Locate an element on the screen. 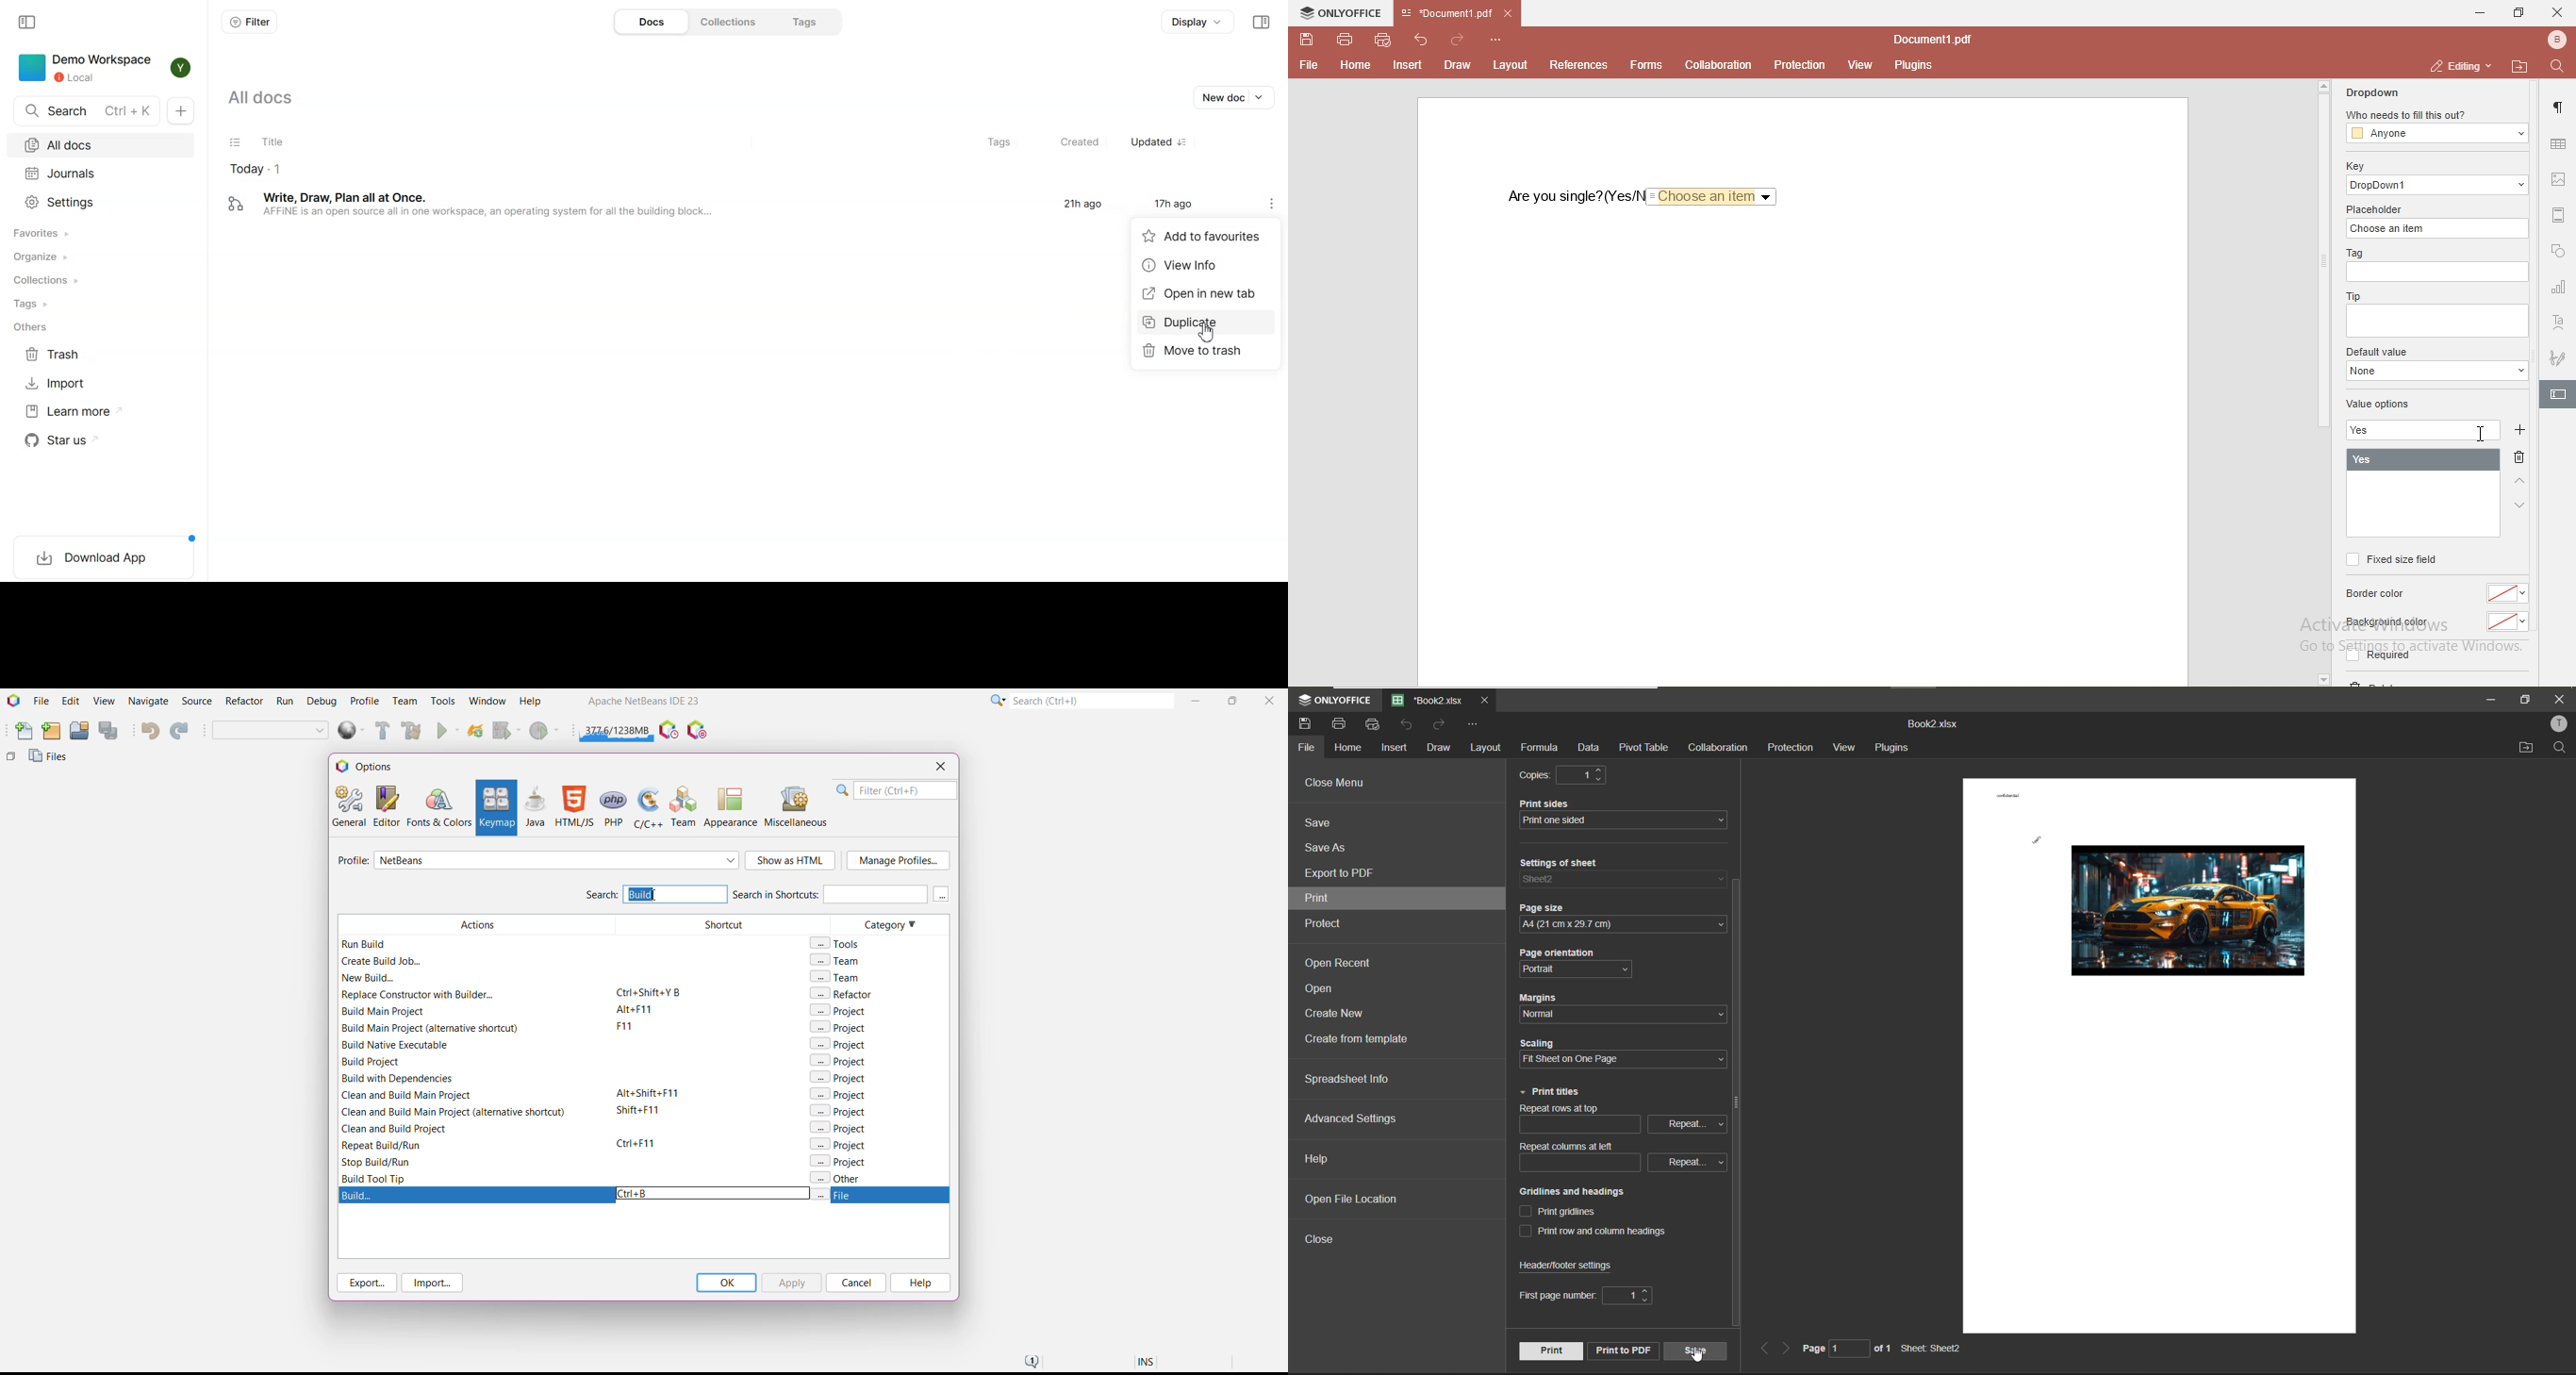  Docs is located at coordinates (648, 22).